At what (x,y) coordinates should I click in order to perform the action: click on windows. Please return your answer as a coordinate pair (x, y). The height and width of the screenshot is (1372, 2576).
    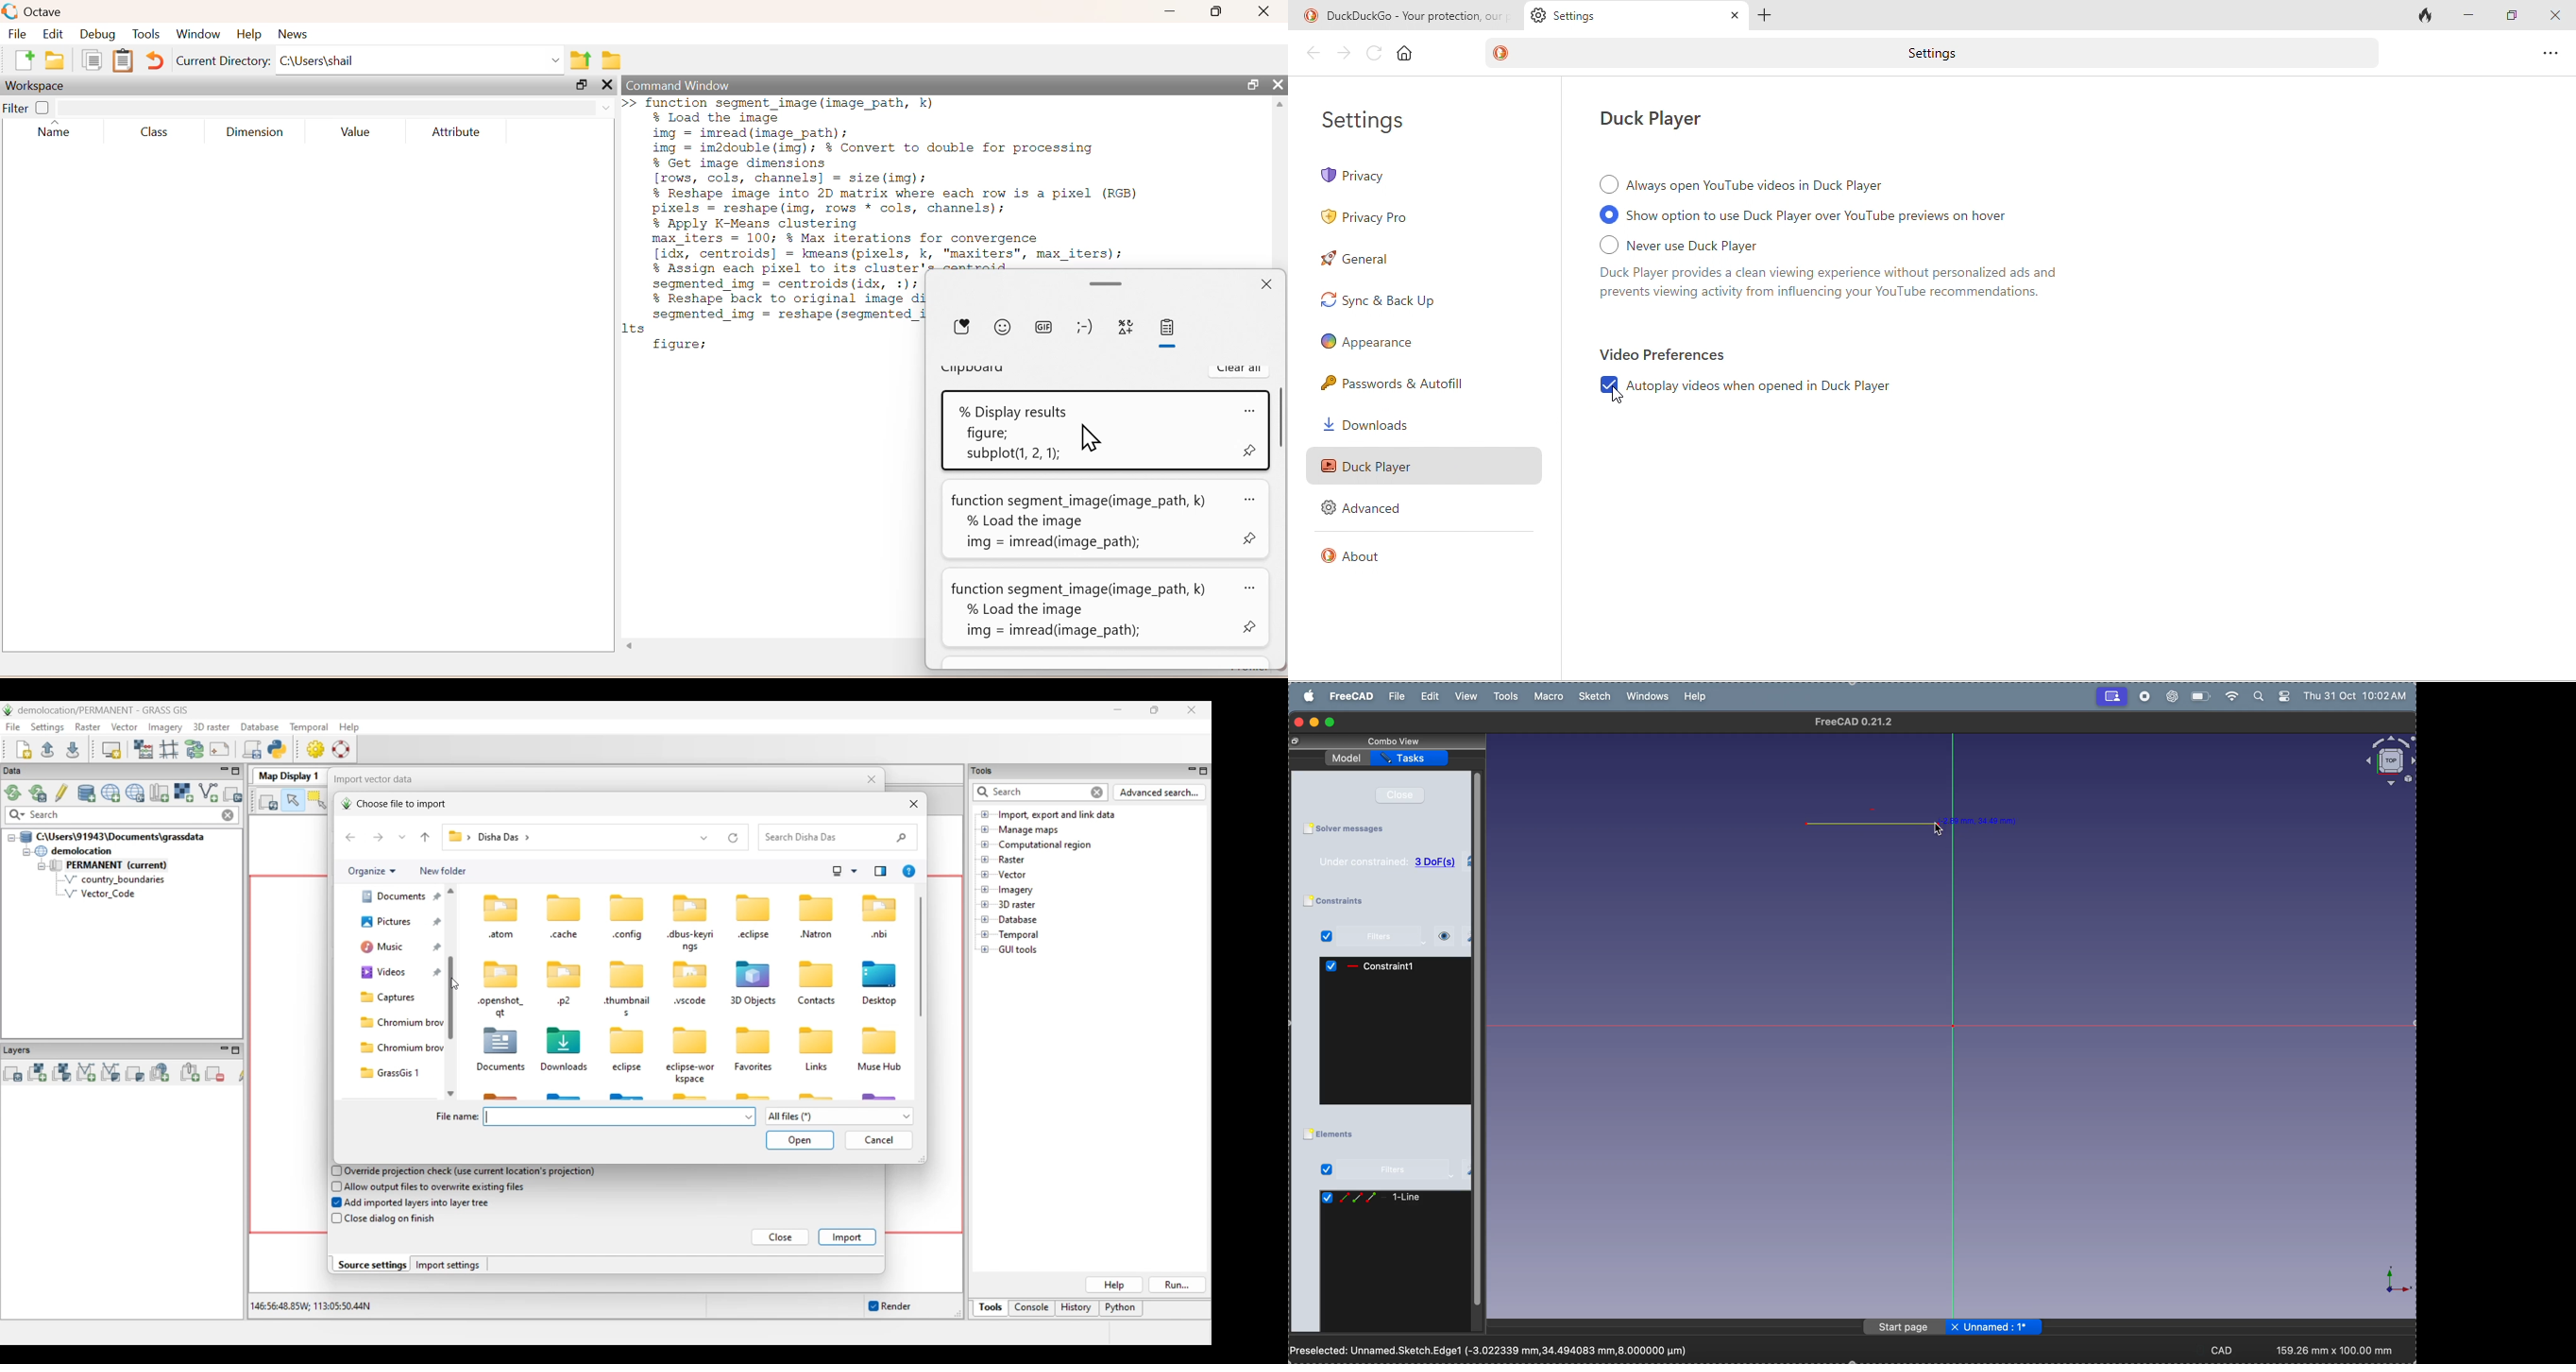
    Looking at the image, I should click on (1651, 697).